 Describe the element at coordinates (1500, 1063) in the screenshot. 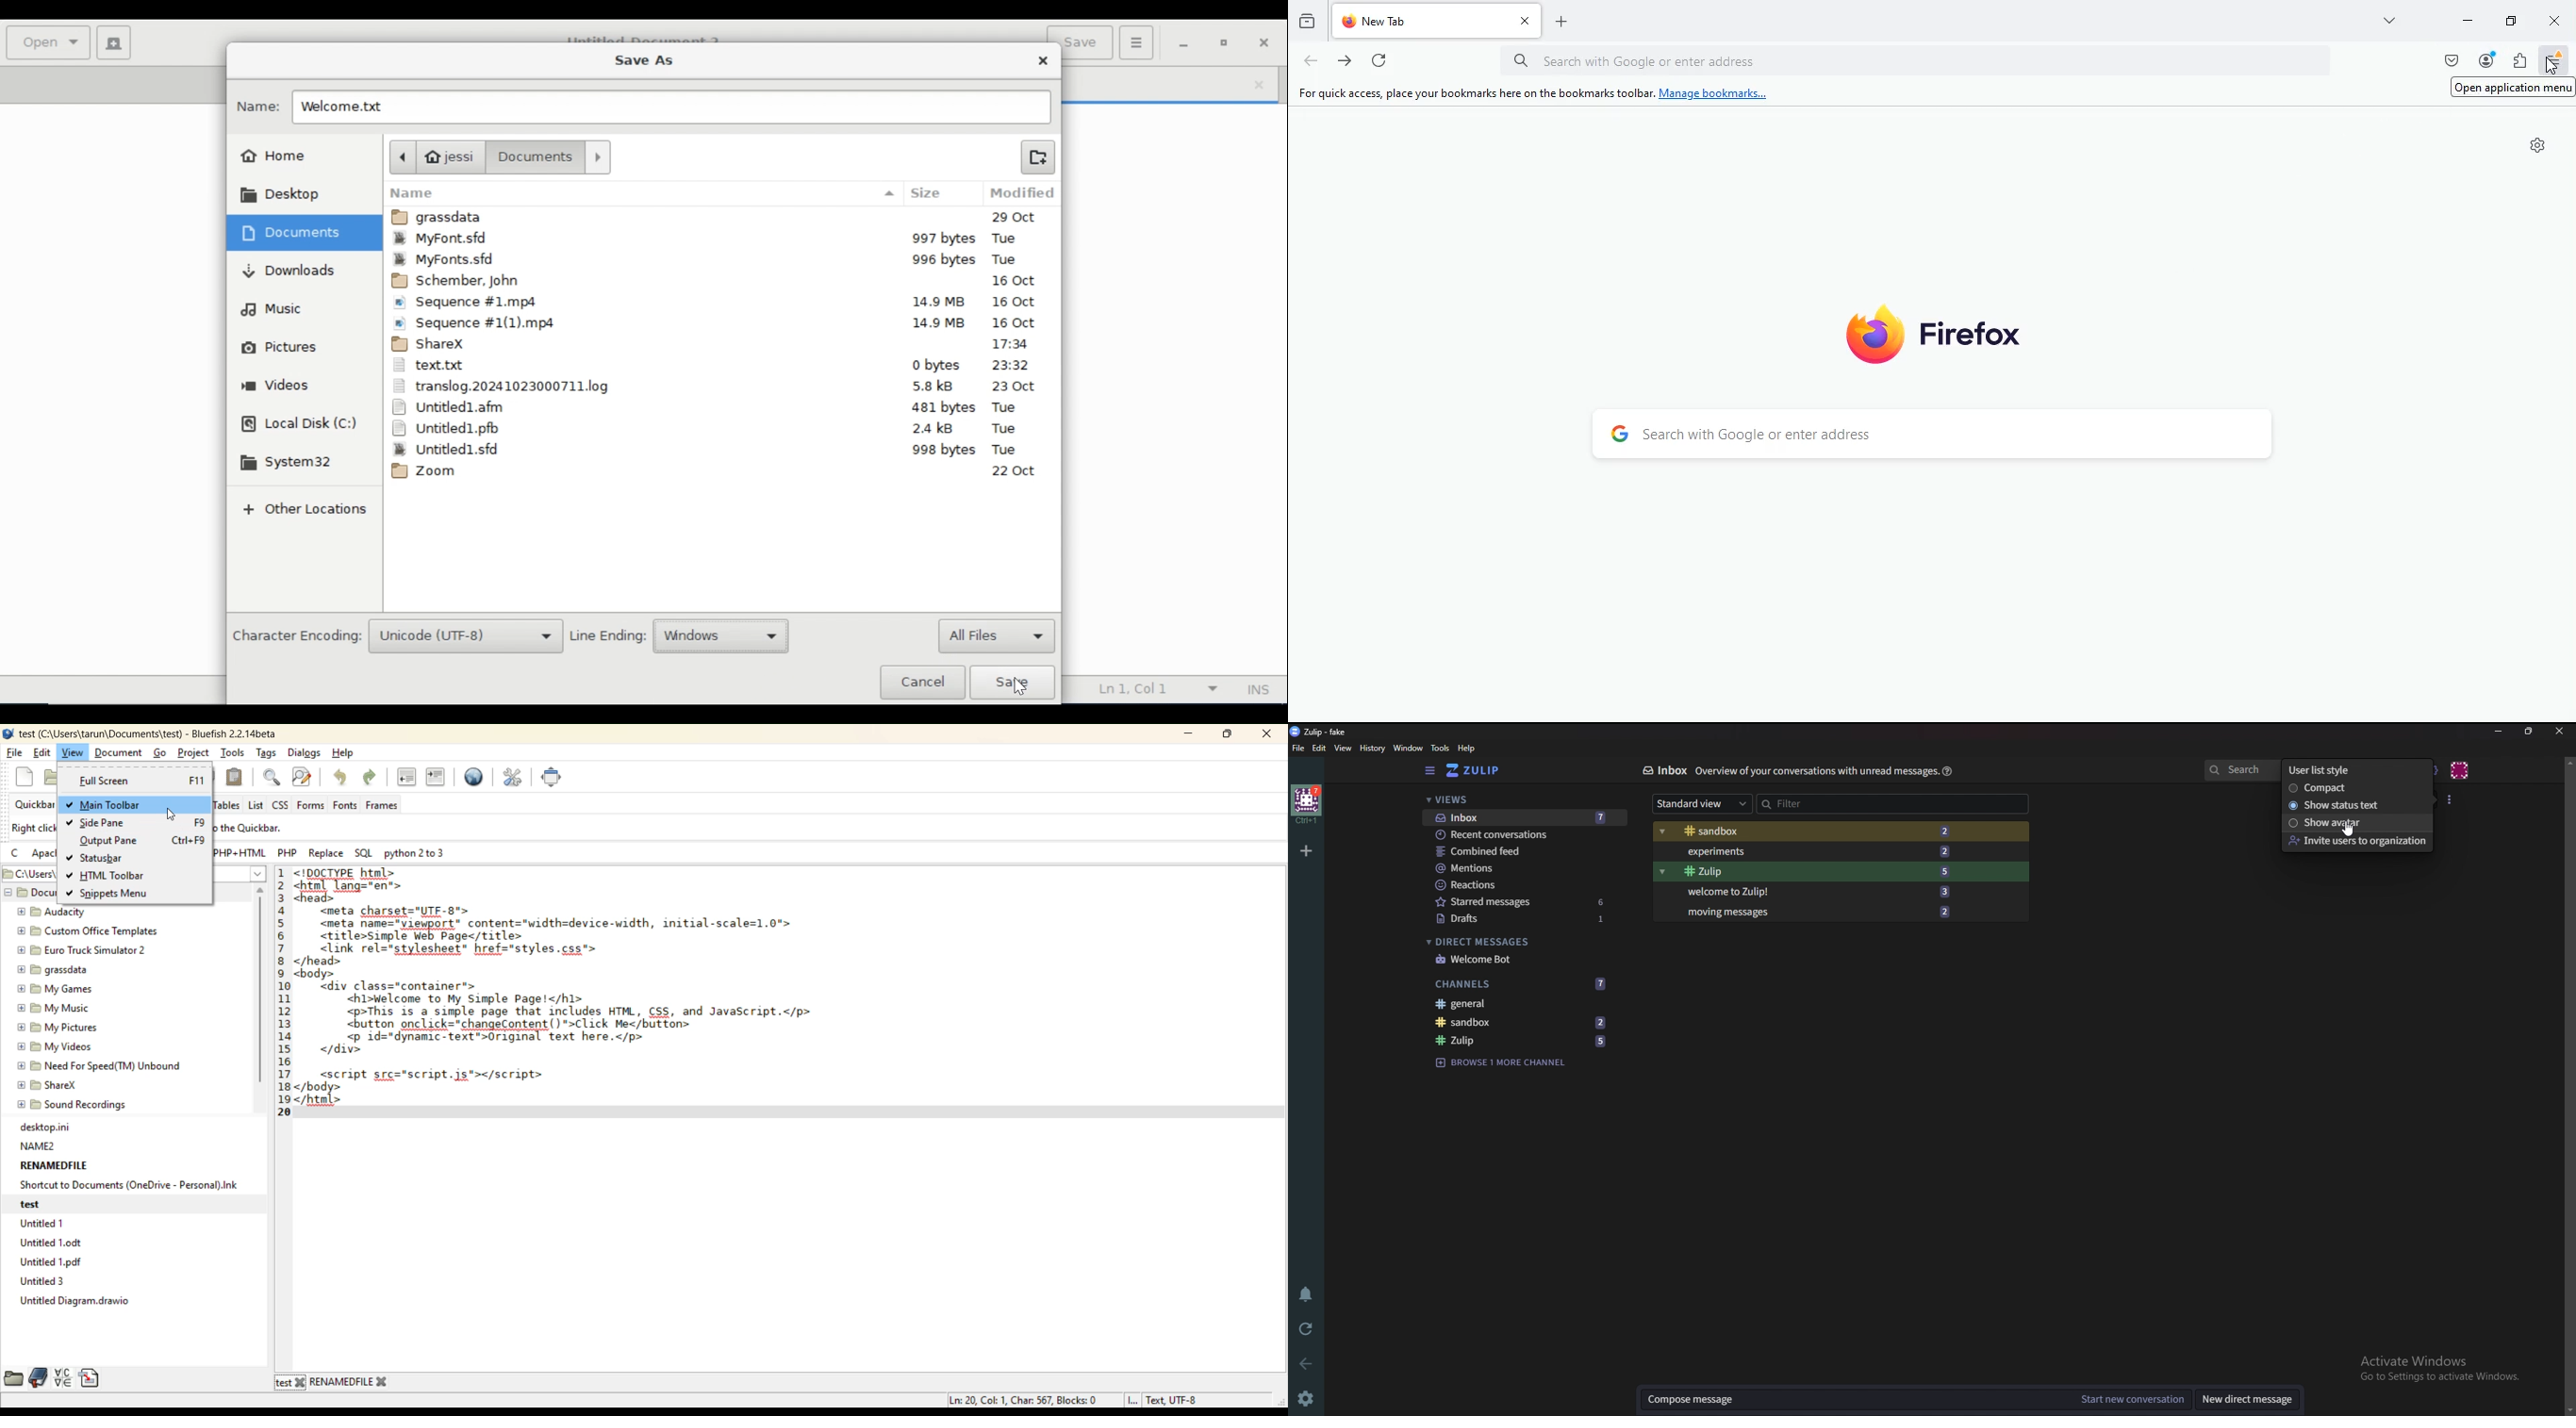

I see `browse channel` at that location.